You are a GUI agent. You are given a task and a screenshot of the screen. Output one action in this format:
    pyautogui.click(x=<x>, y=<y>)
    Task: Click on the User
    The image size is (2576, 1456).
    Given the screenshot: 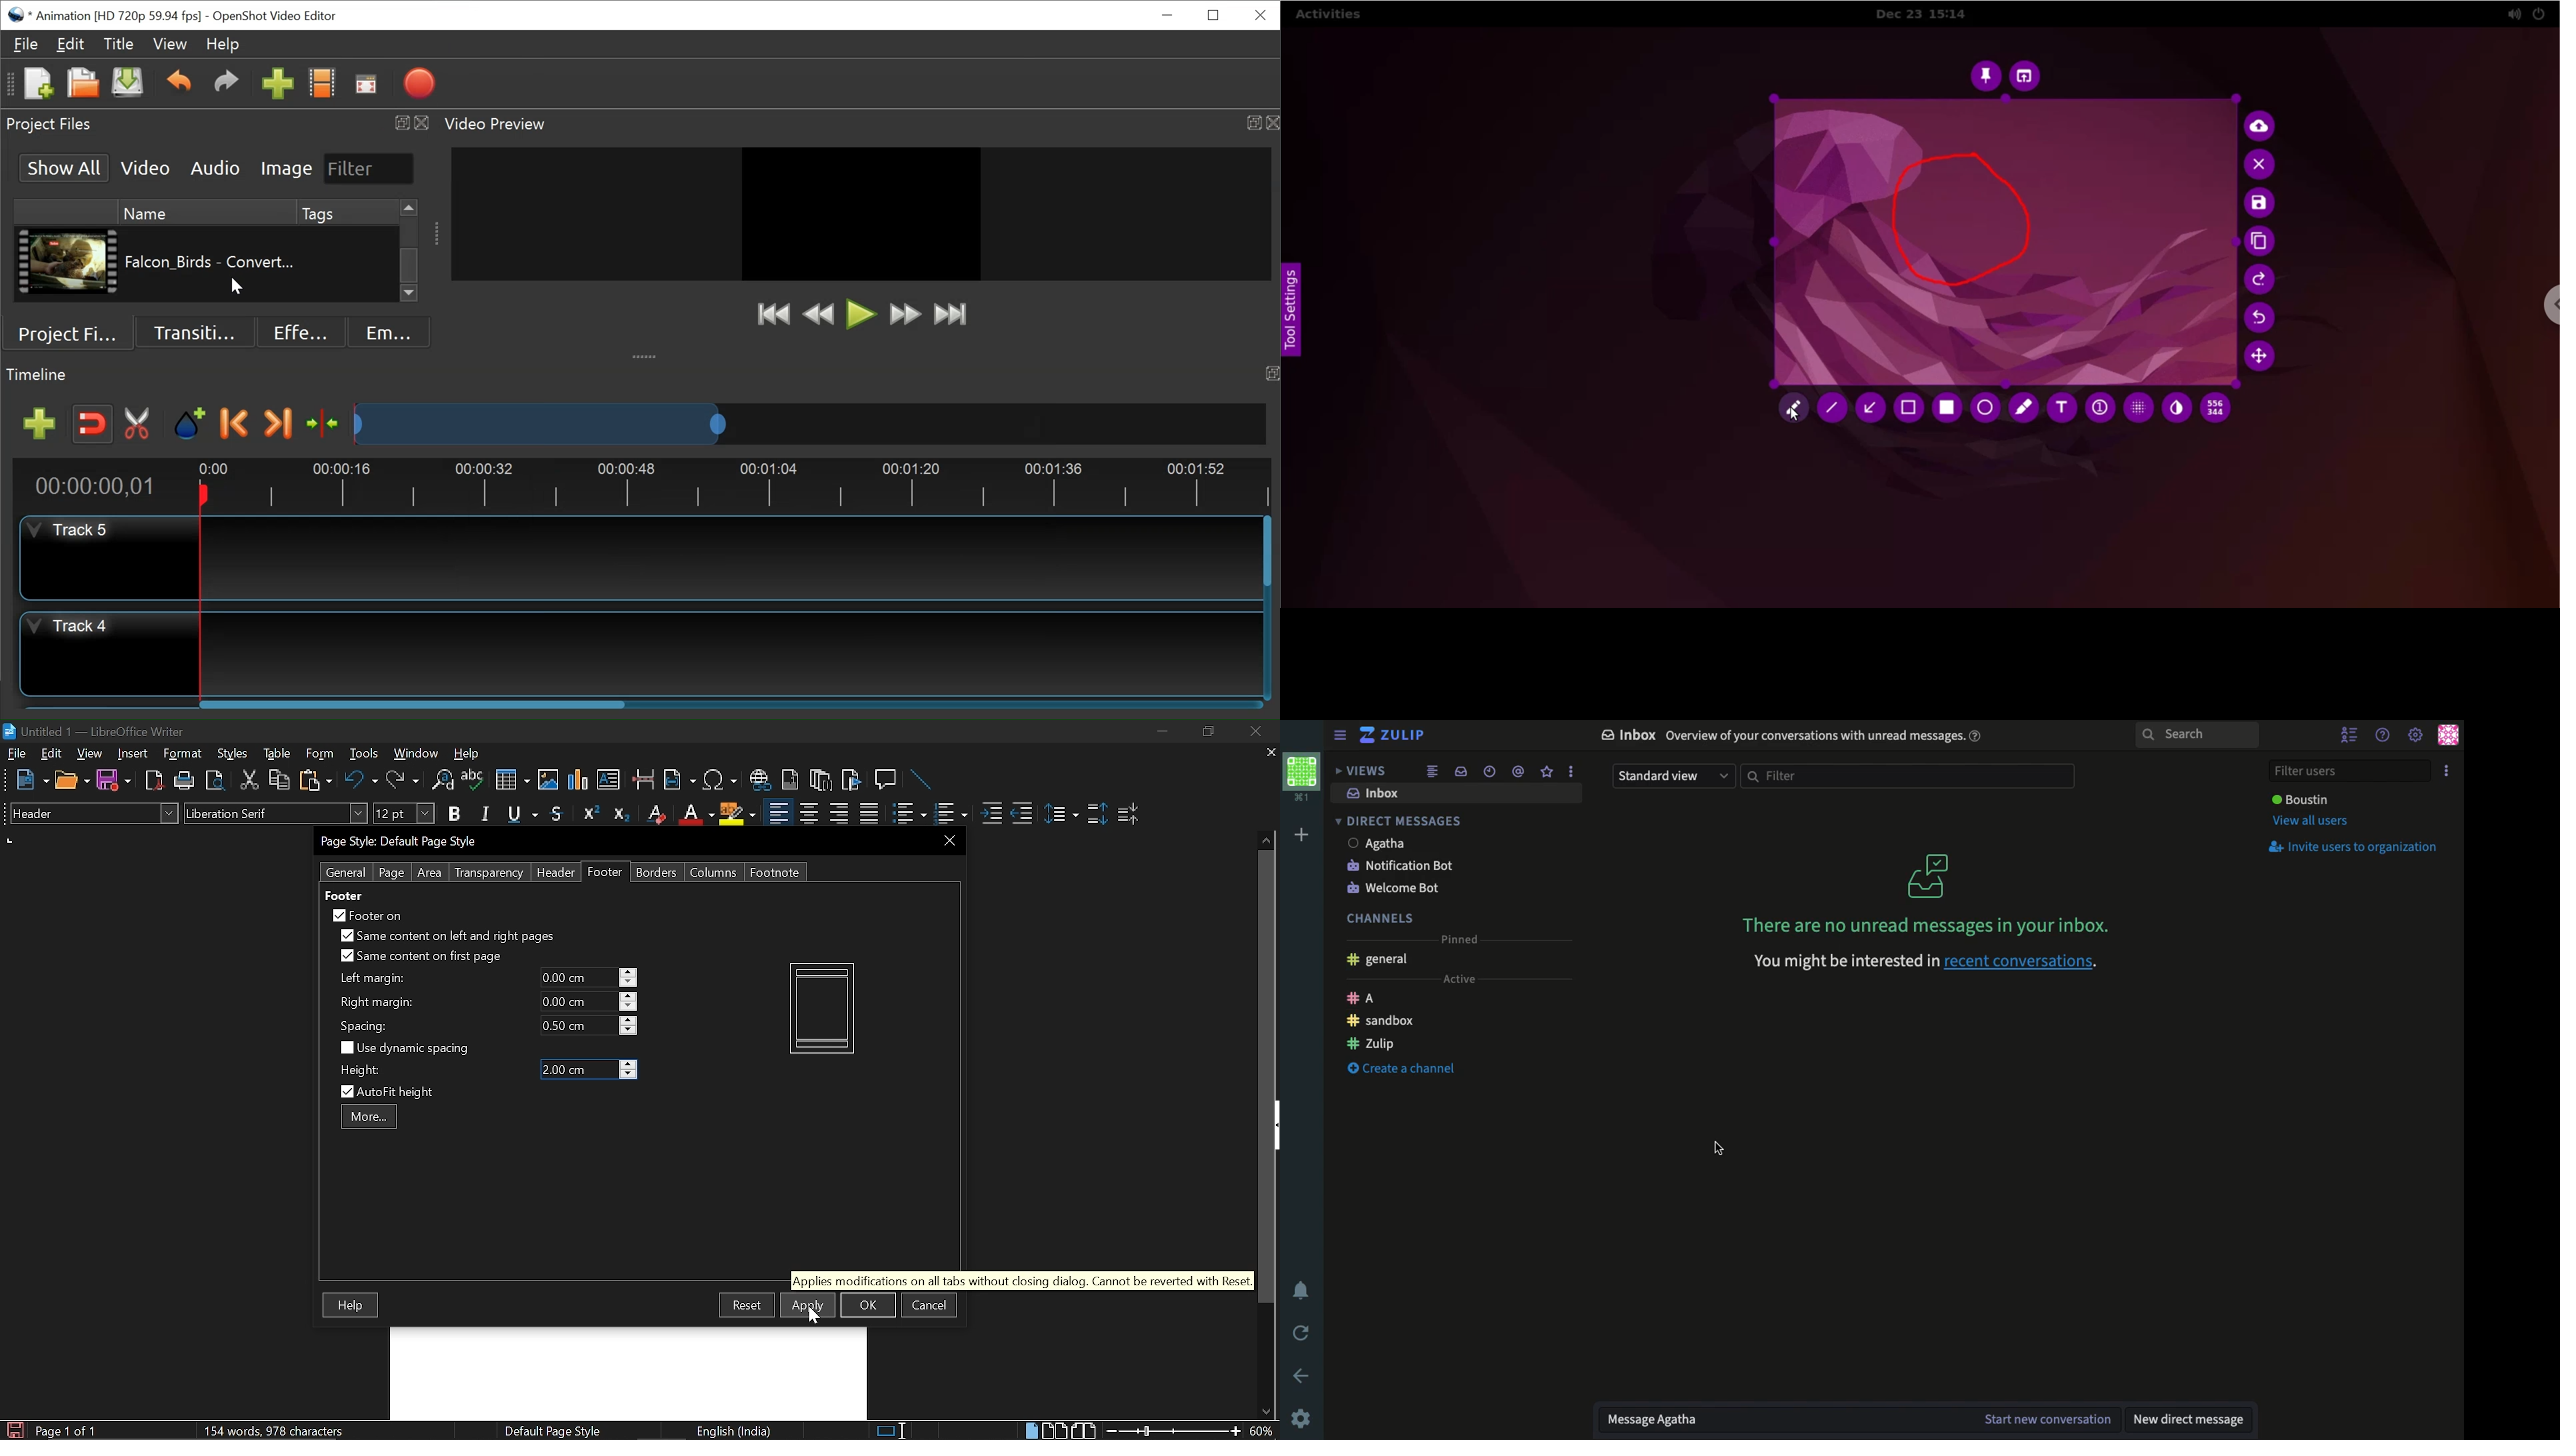 What is the action you would take?
    pyautogui.click(x=2302, y=799)
    